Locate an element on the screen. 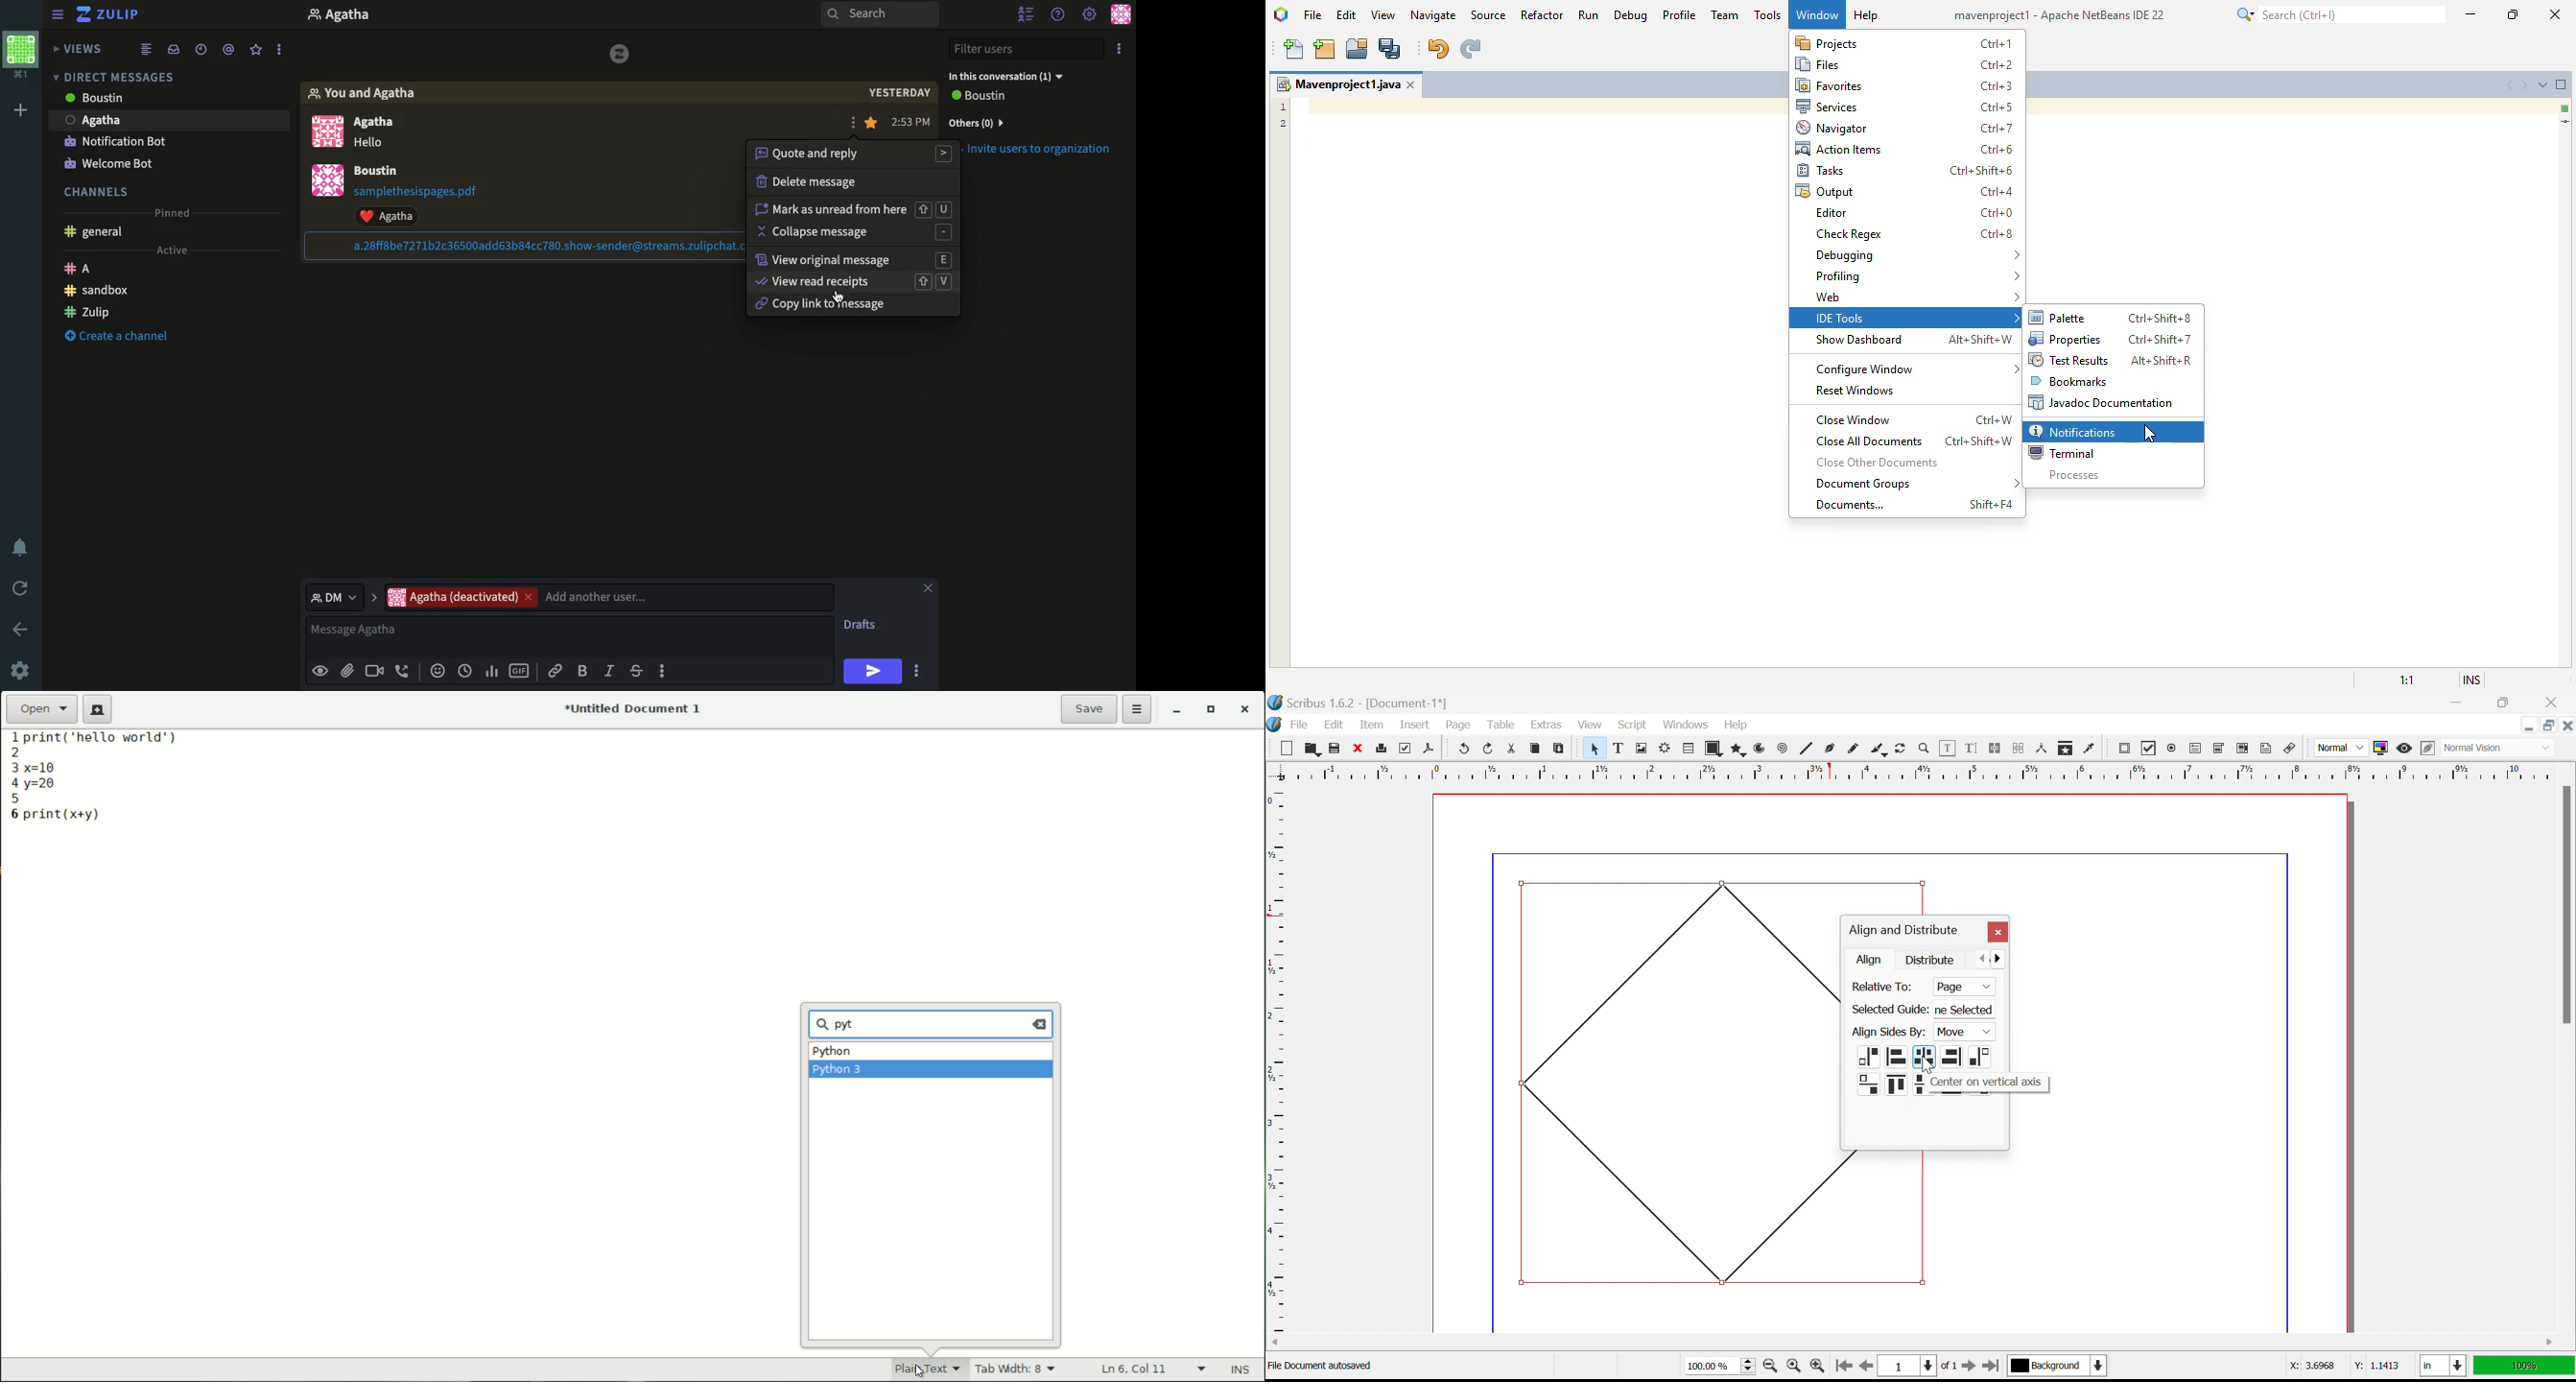 Image resolution: width=2576 pixels, height=1400 pixels. Pinned is located at coordinates (177, 213).